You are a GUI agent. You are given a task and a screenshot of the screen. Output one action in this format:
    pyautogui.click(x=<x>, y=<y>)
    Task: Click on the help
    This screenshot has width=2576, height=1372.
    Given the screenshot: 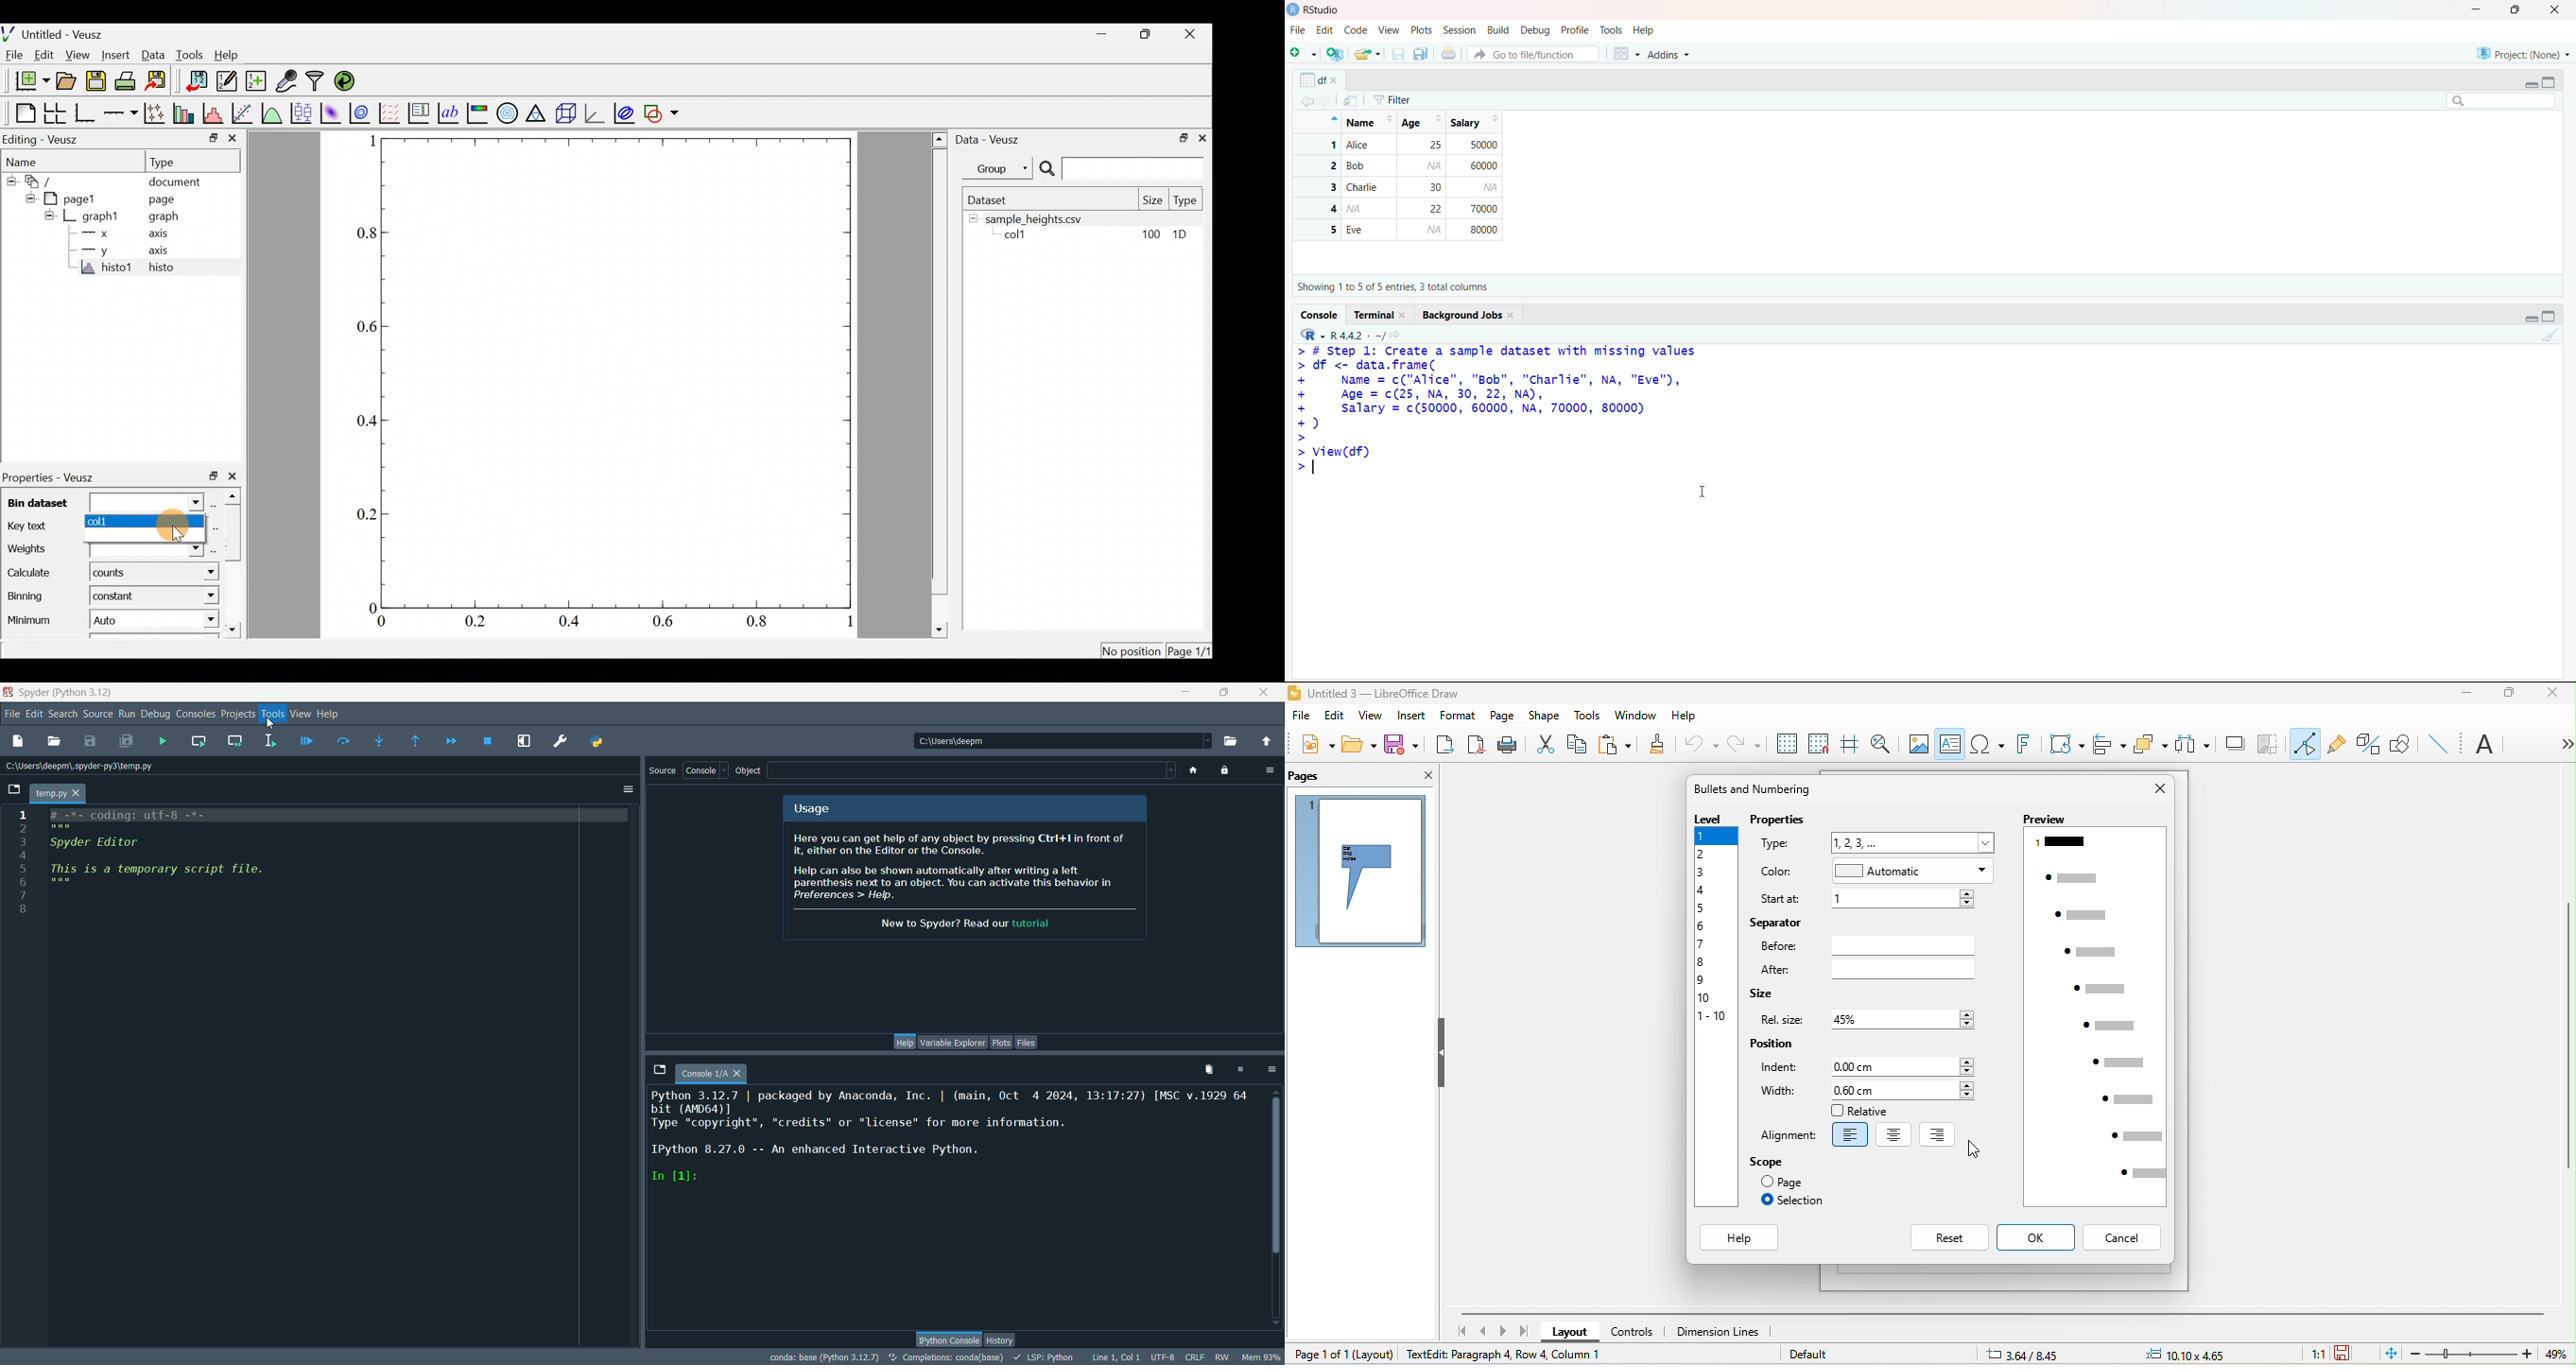 What is the action you would take?
    pyautogui.click(x=1740, y=1238)
    